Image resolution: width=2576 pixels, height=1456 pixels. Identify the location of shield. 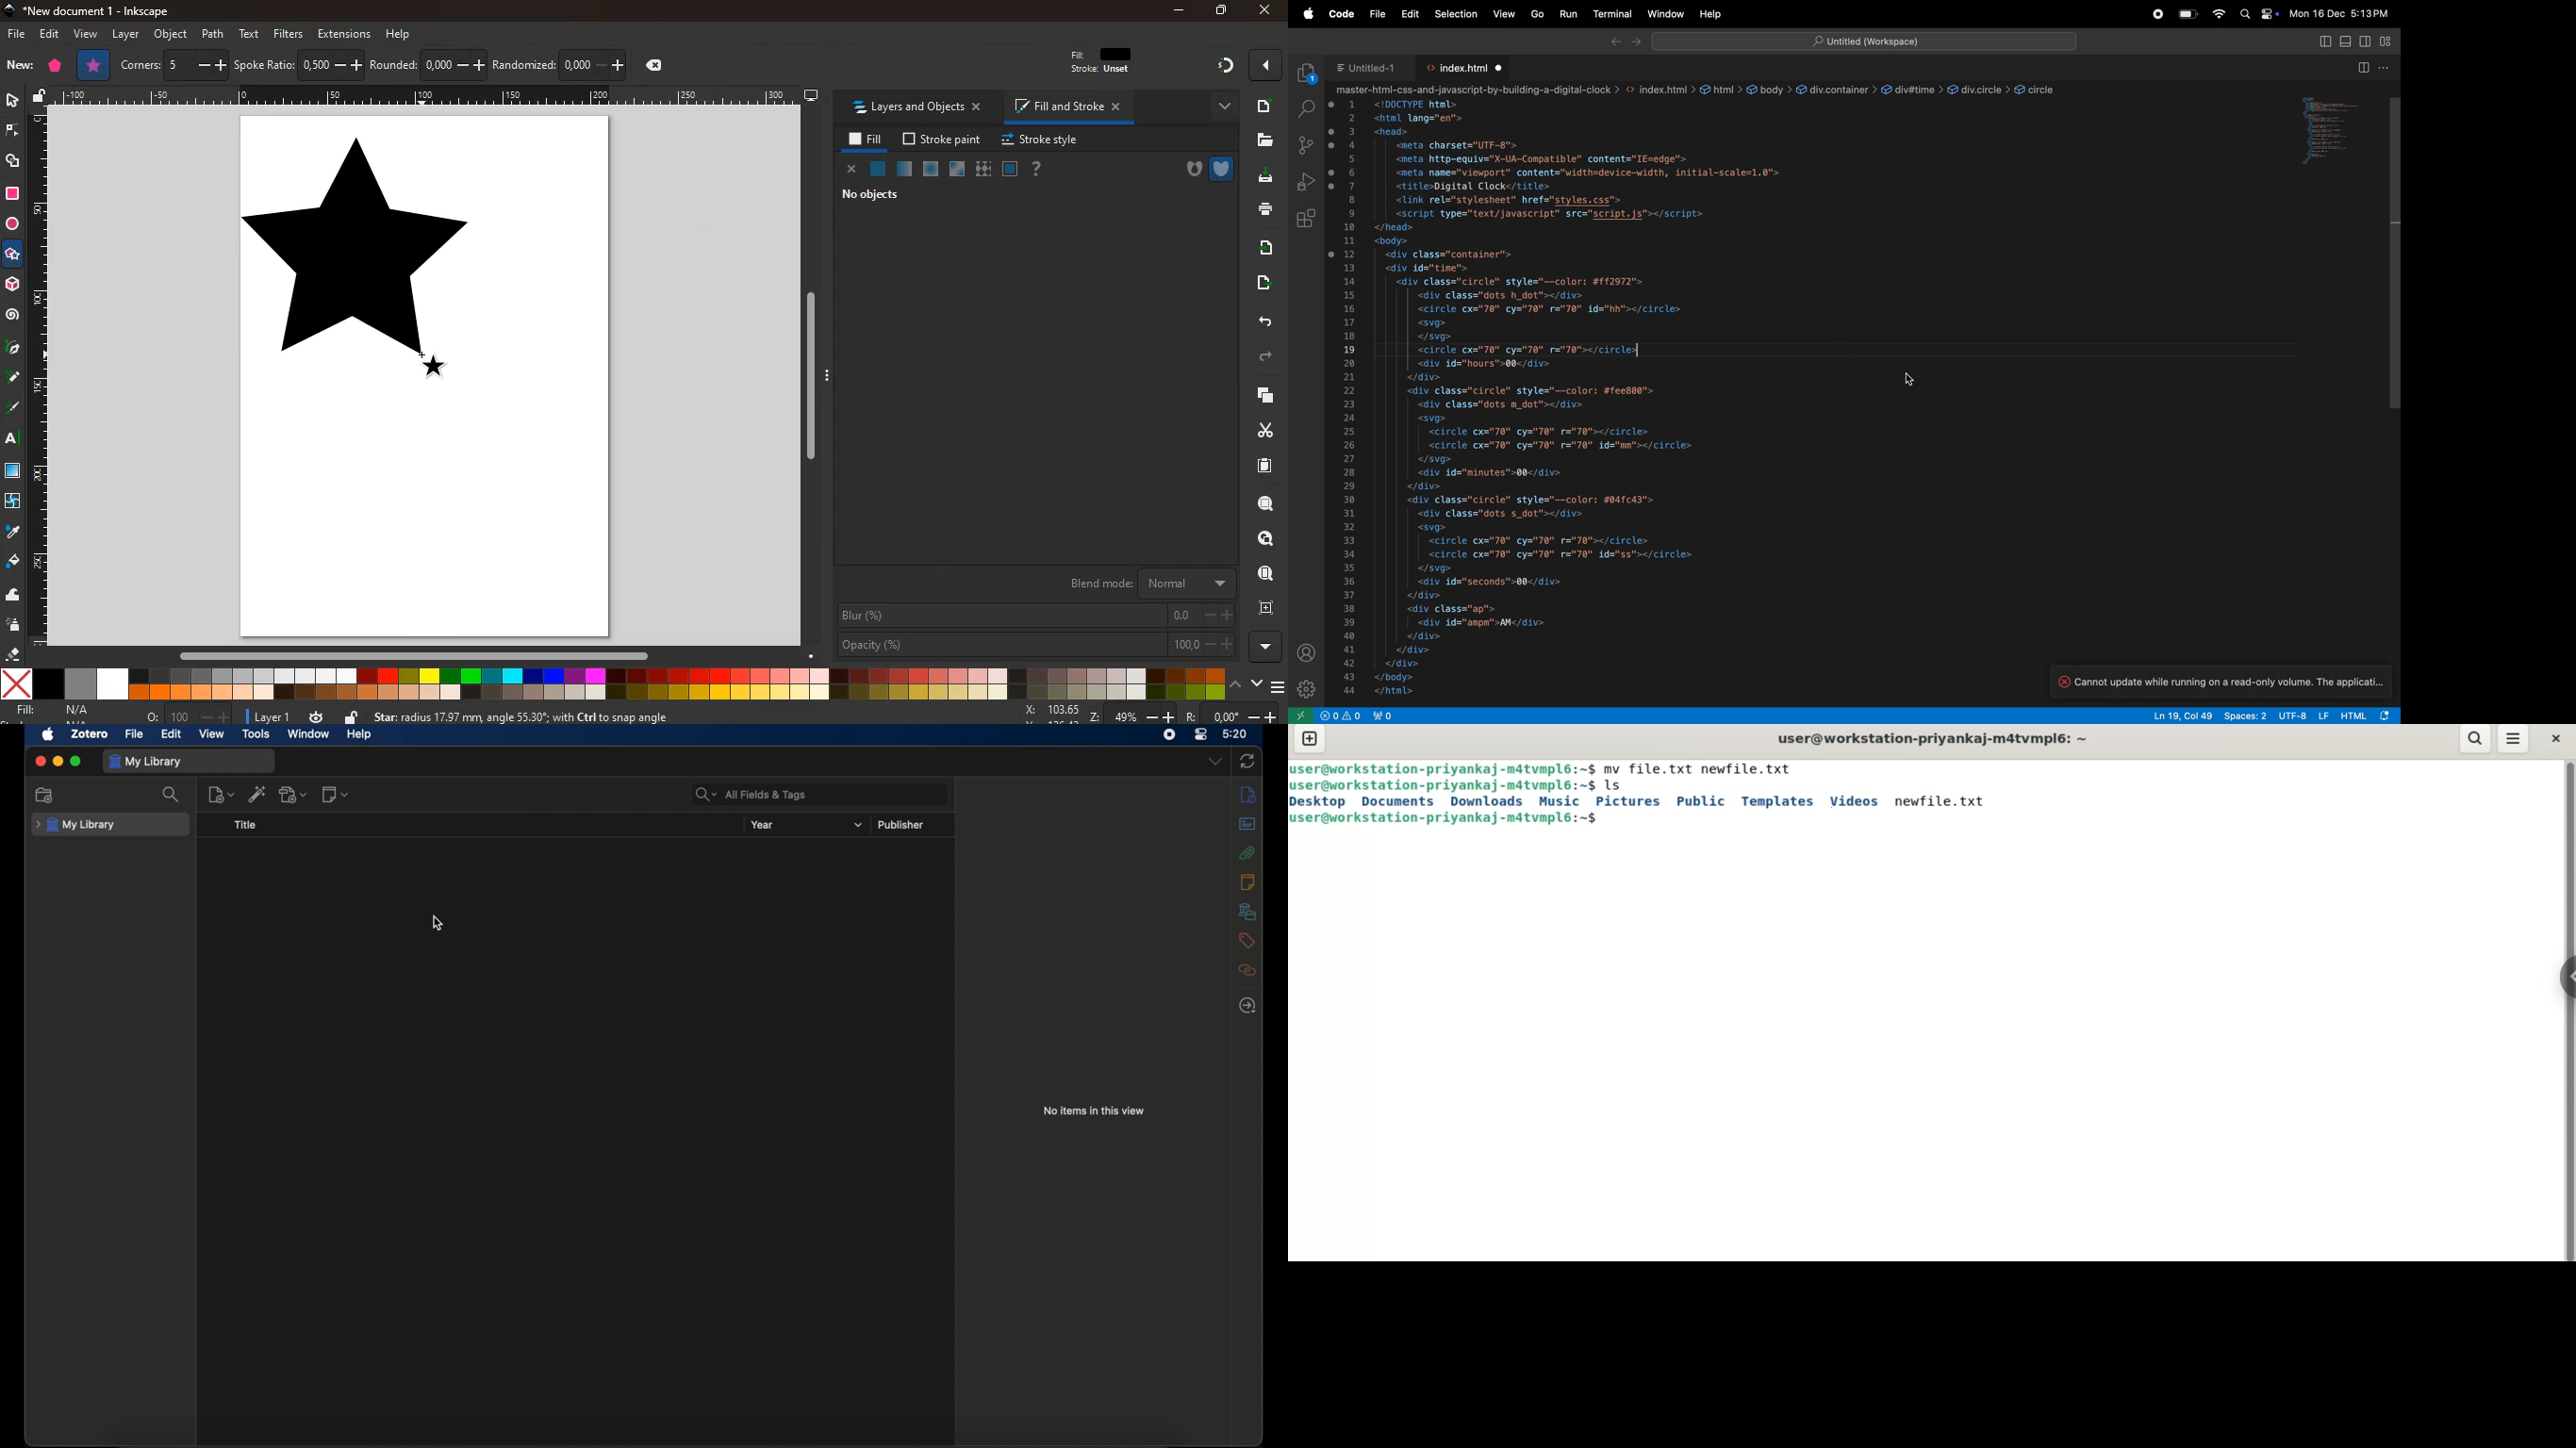
(1223, 169).